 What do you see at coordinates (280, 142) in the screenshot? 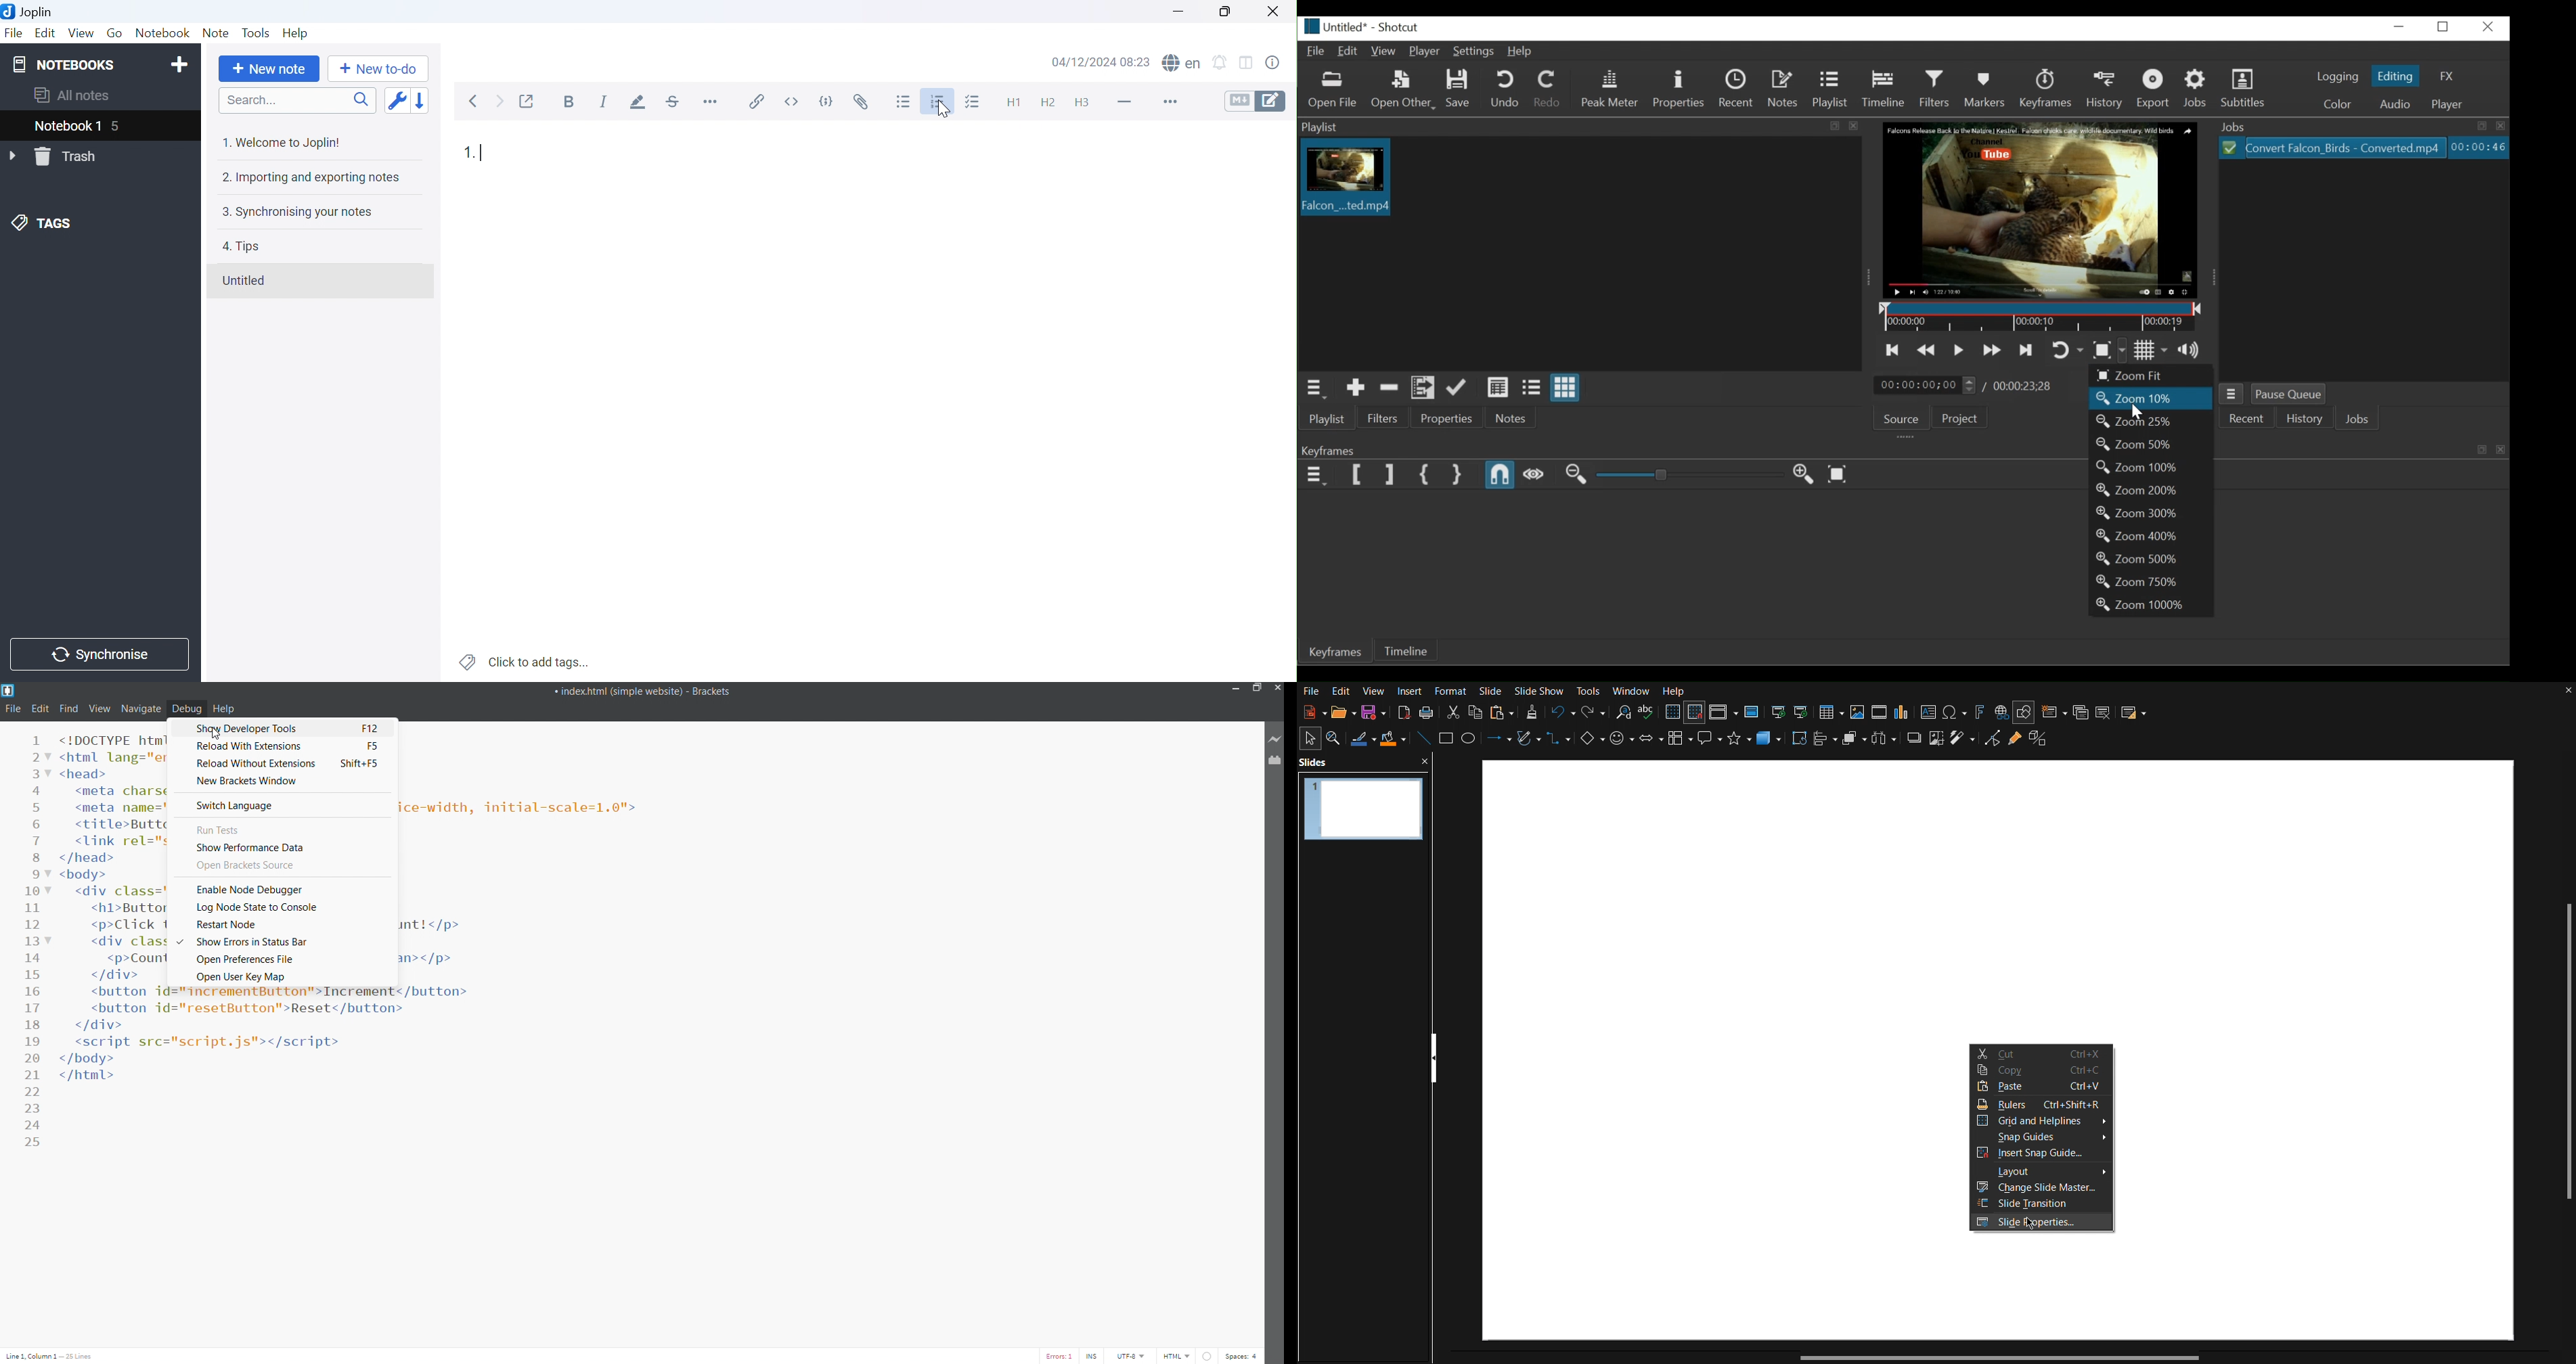
I see `1. Welcome to Joplin!` at bounding box center [280, 142].